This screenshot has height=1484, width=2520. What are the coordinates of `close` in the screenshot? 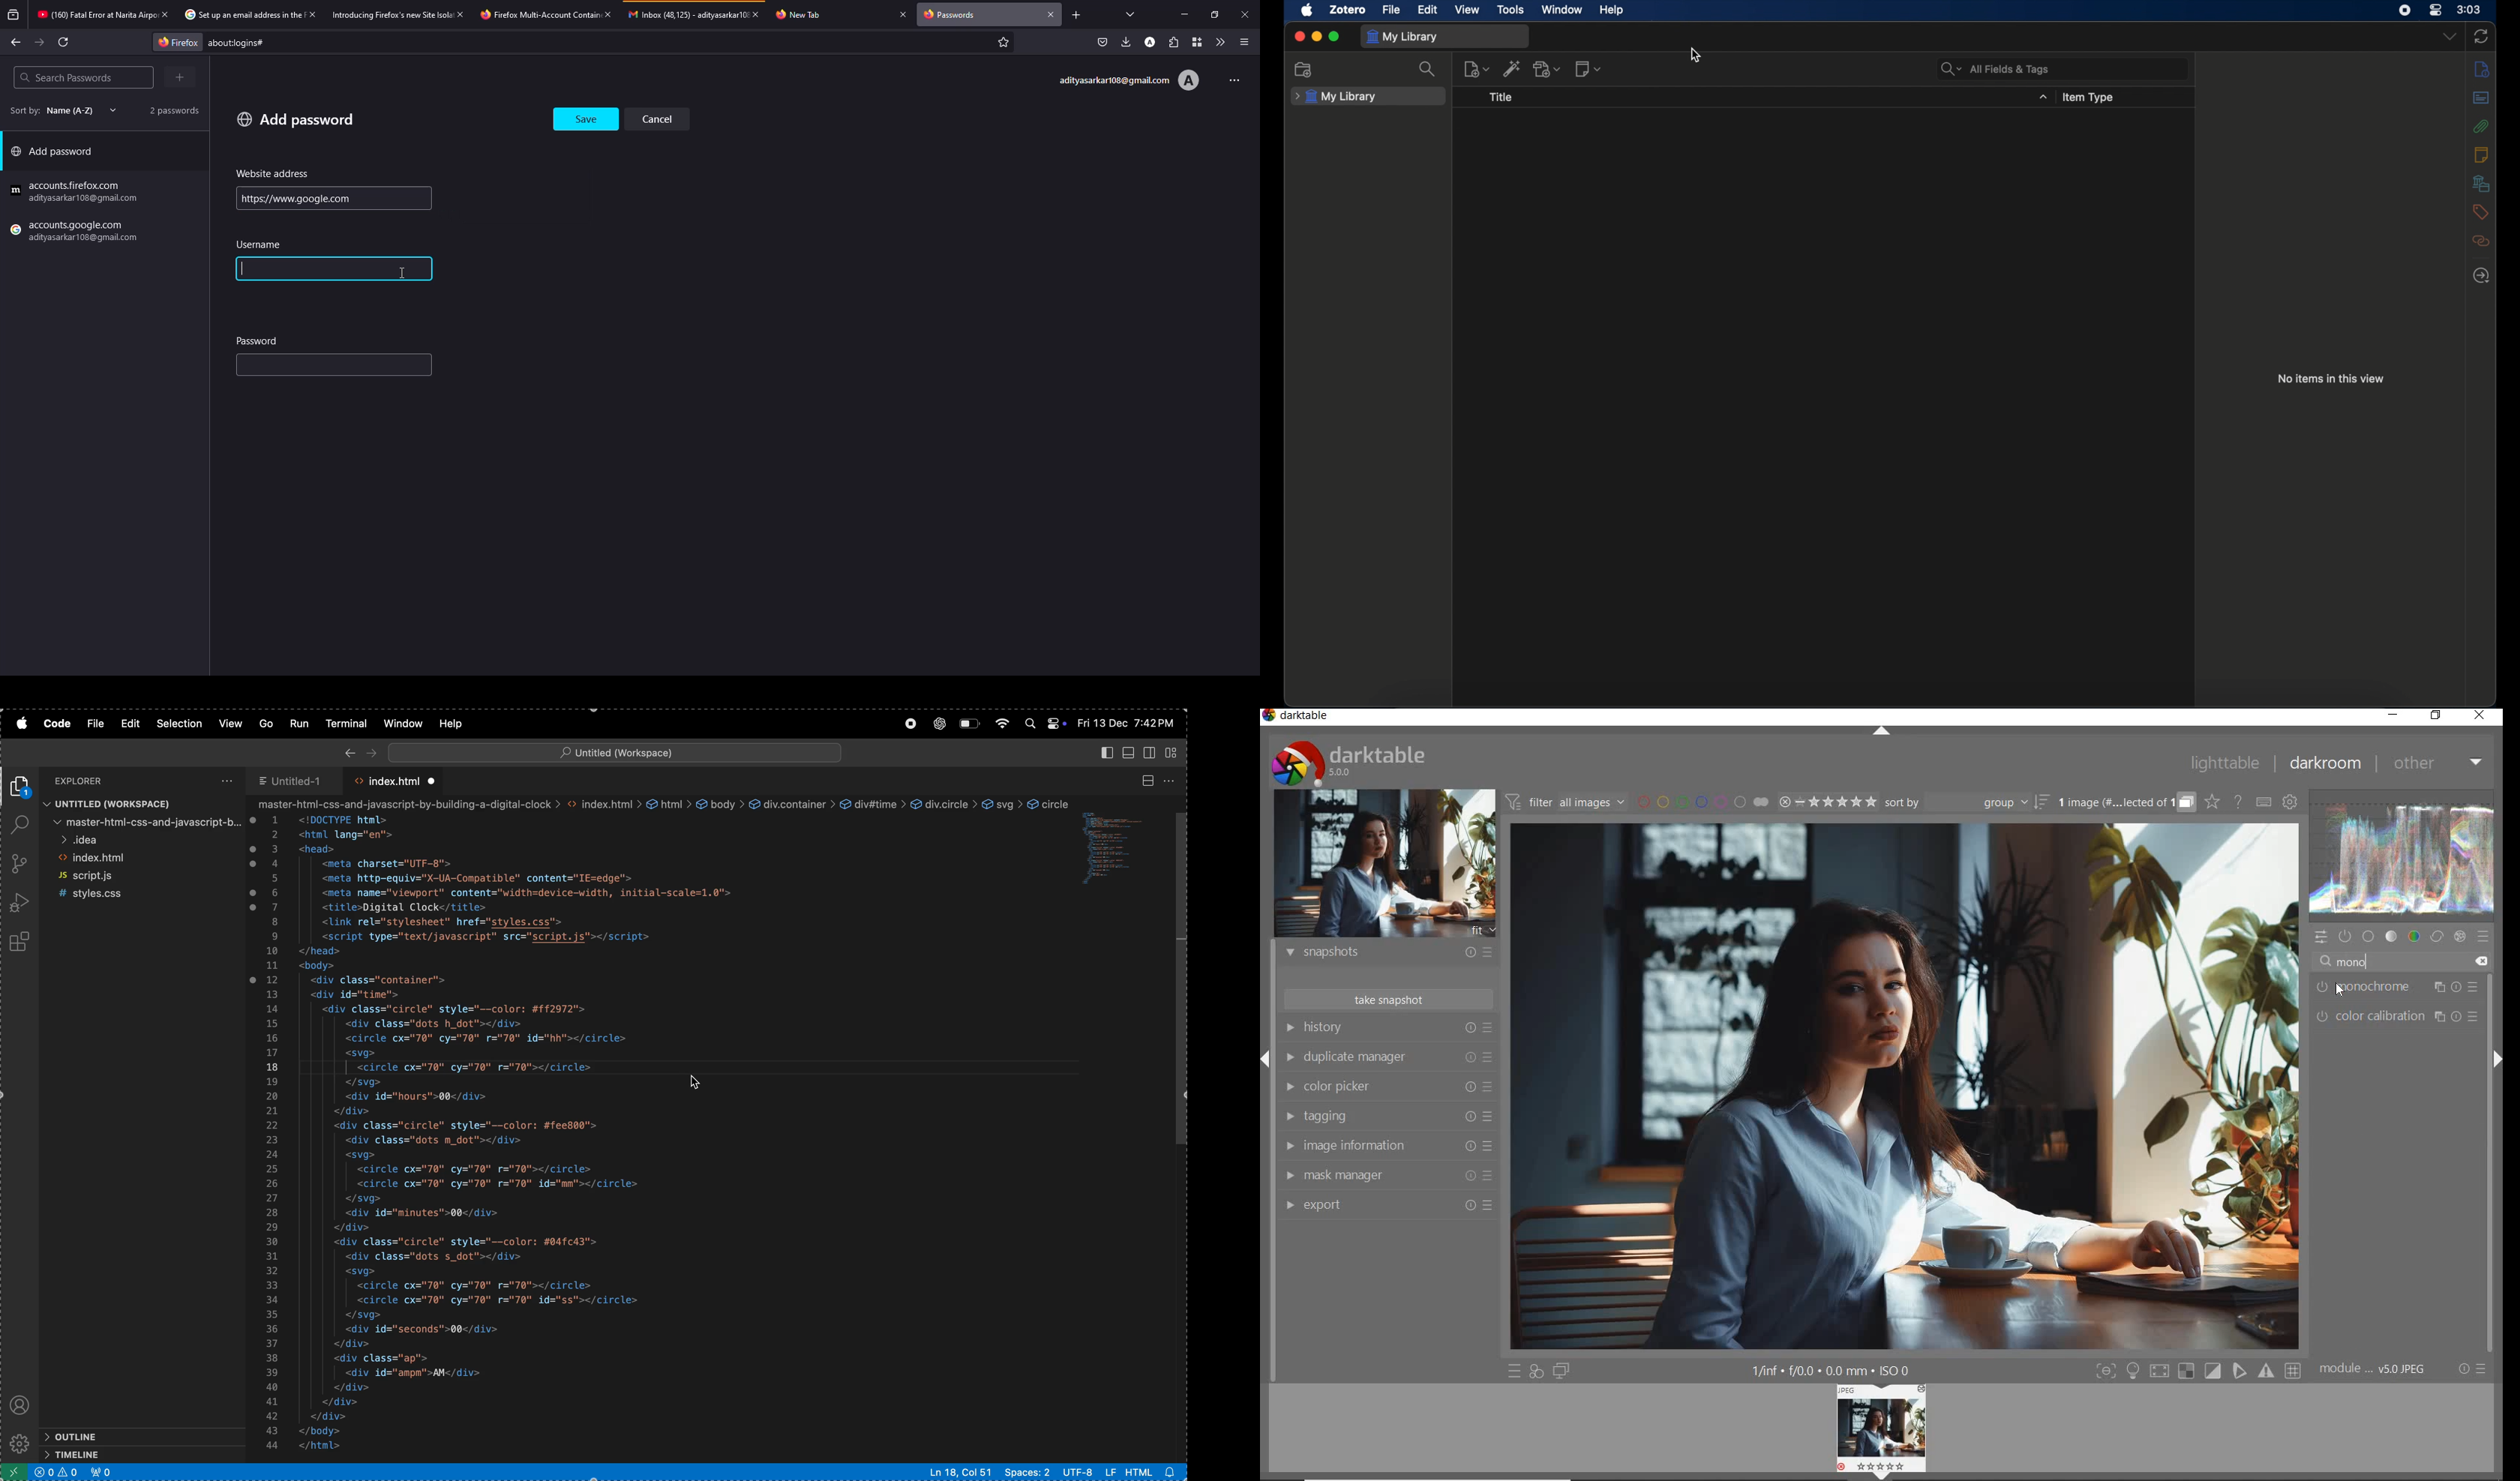 It's located at (311, 14).